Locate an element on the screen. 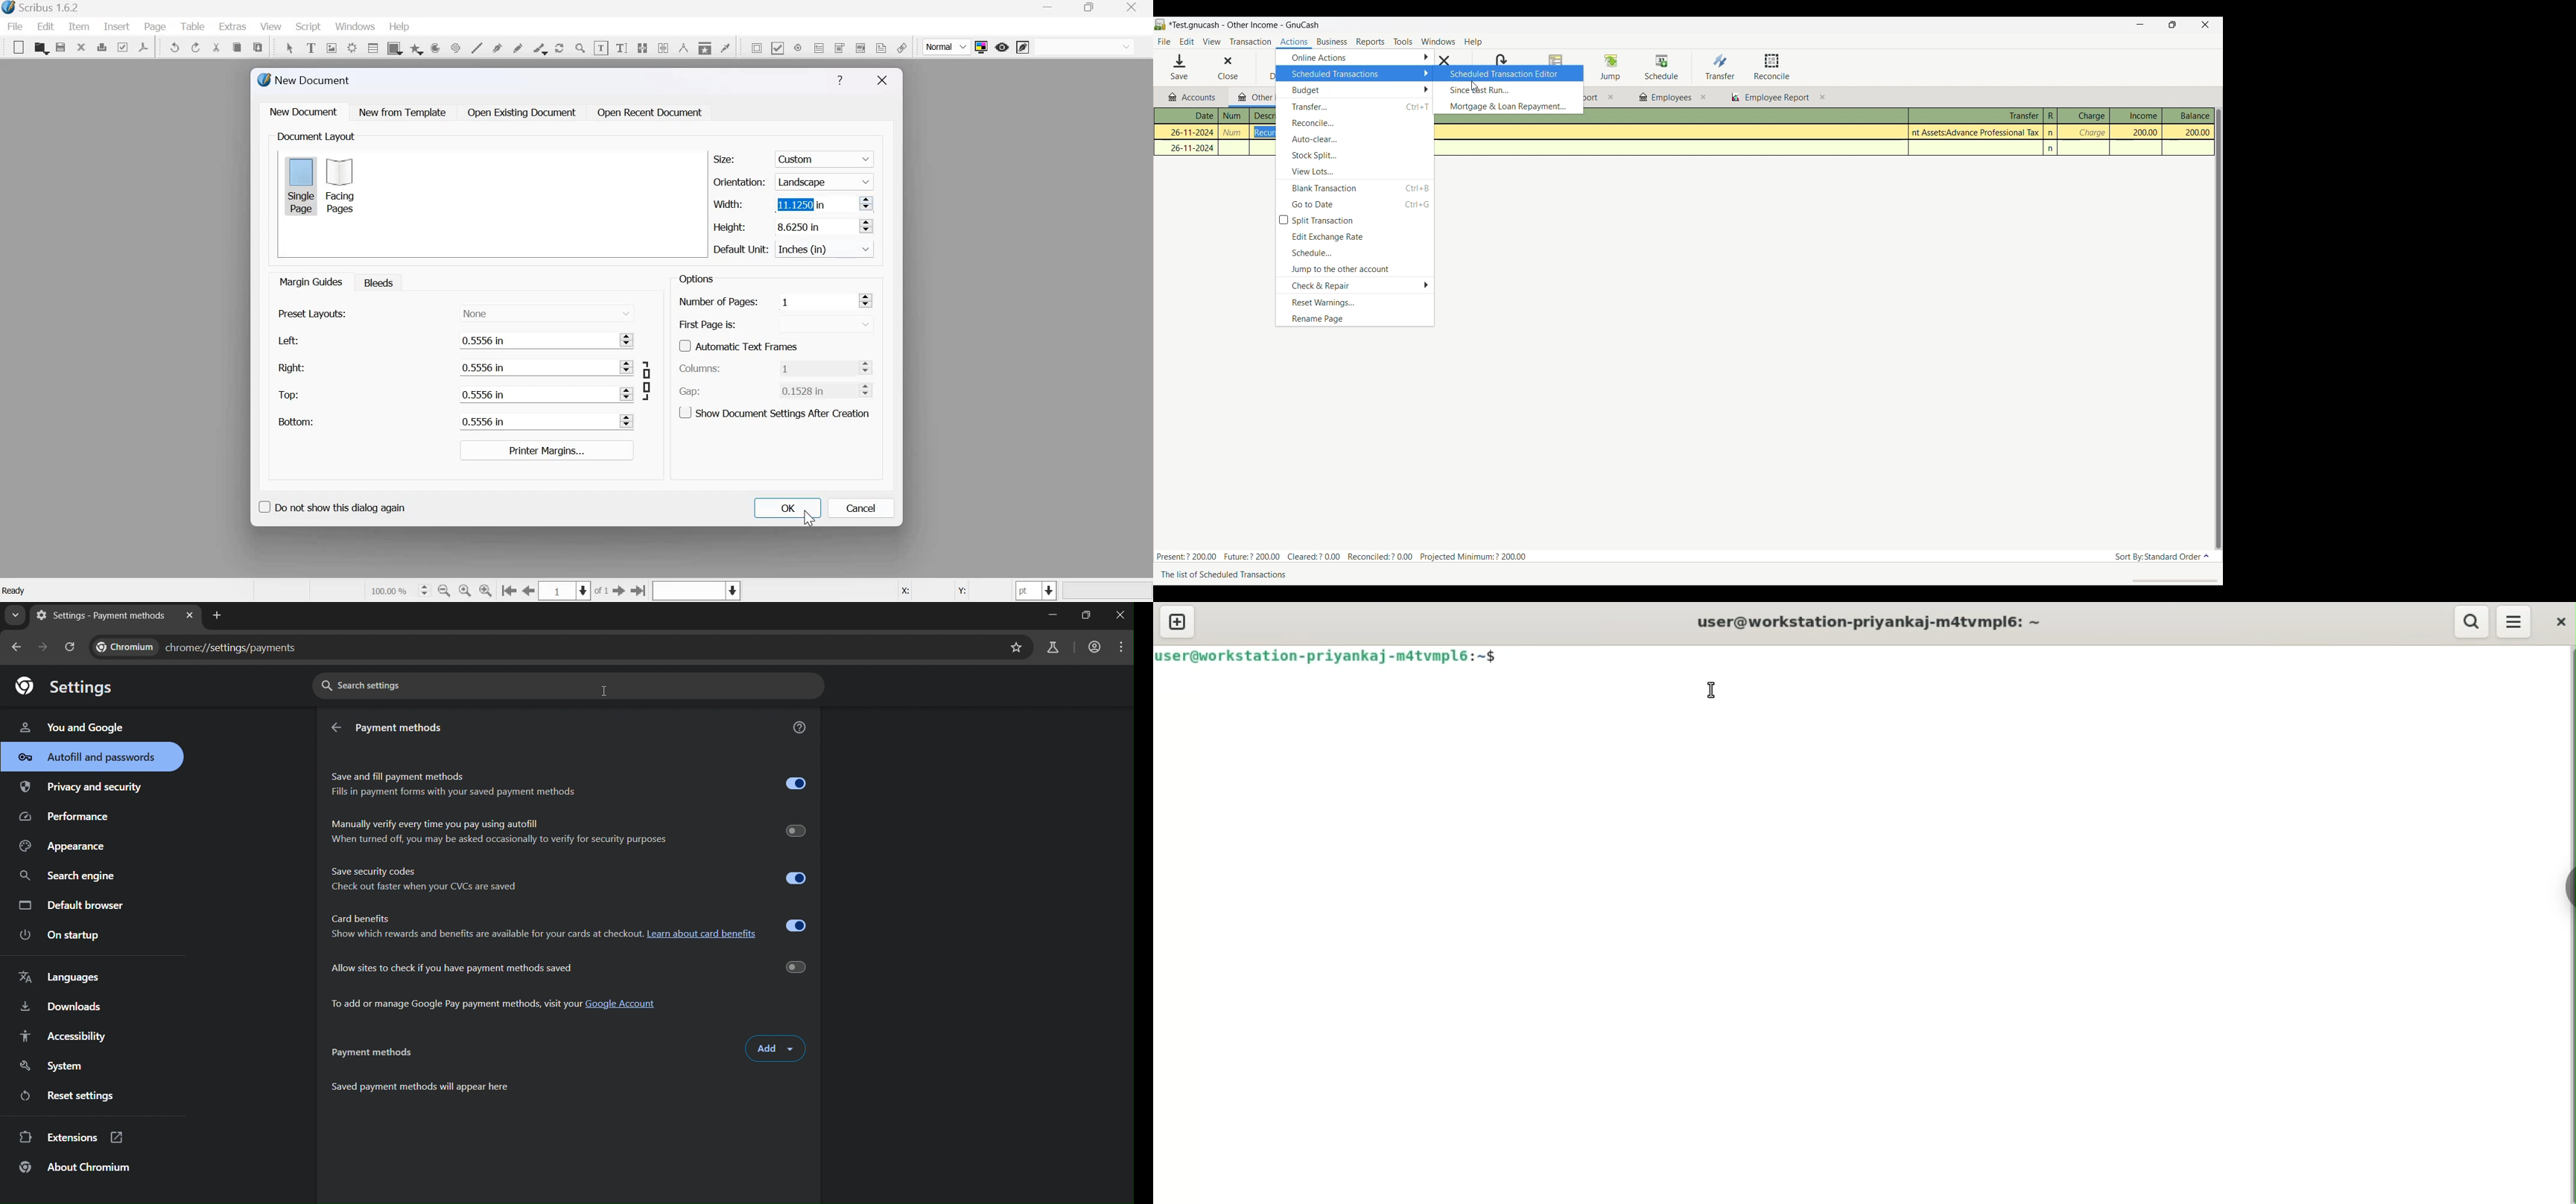 Image resolution: width=2576 pixels, height=1204 pixels. Right: is located at coordinates (291, 367).